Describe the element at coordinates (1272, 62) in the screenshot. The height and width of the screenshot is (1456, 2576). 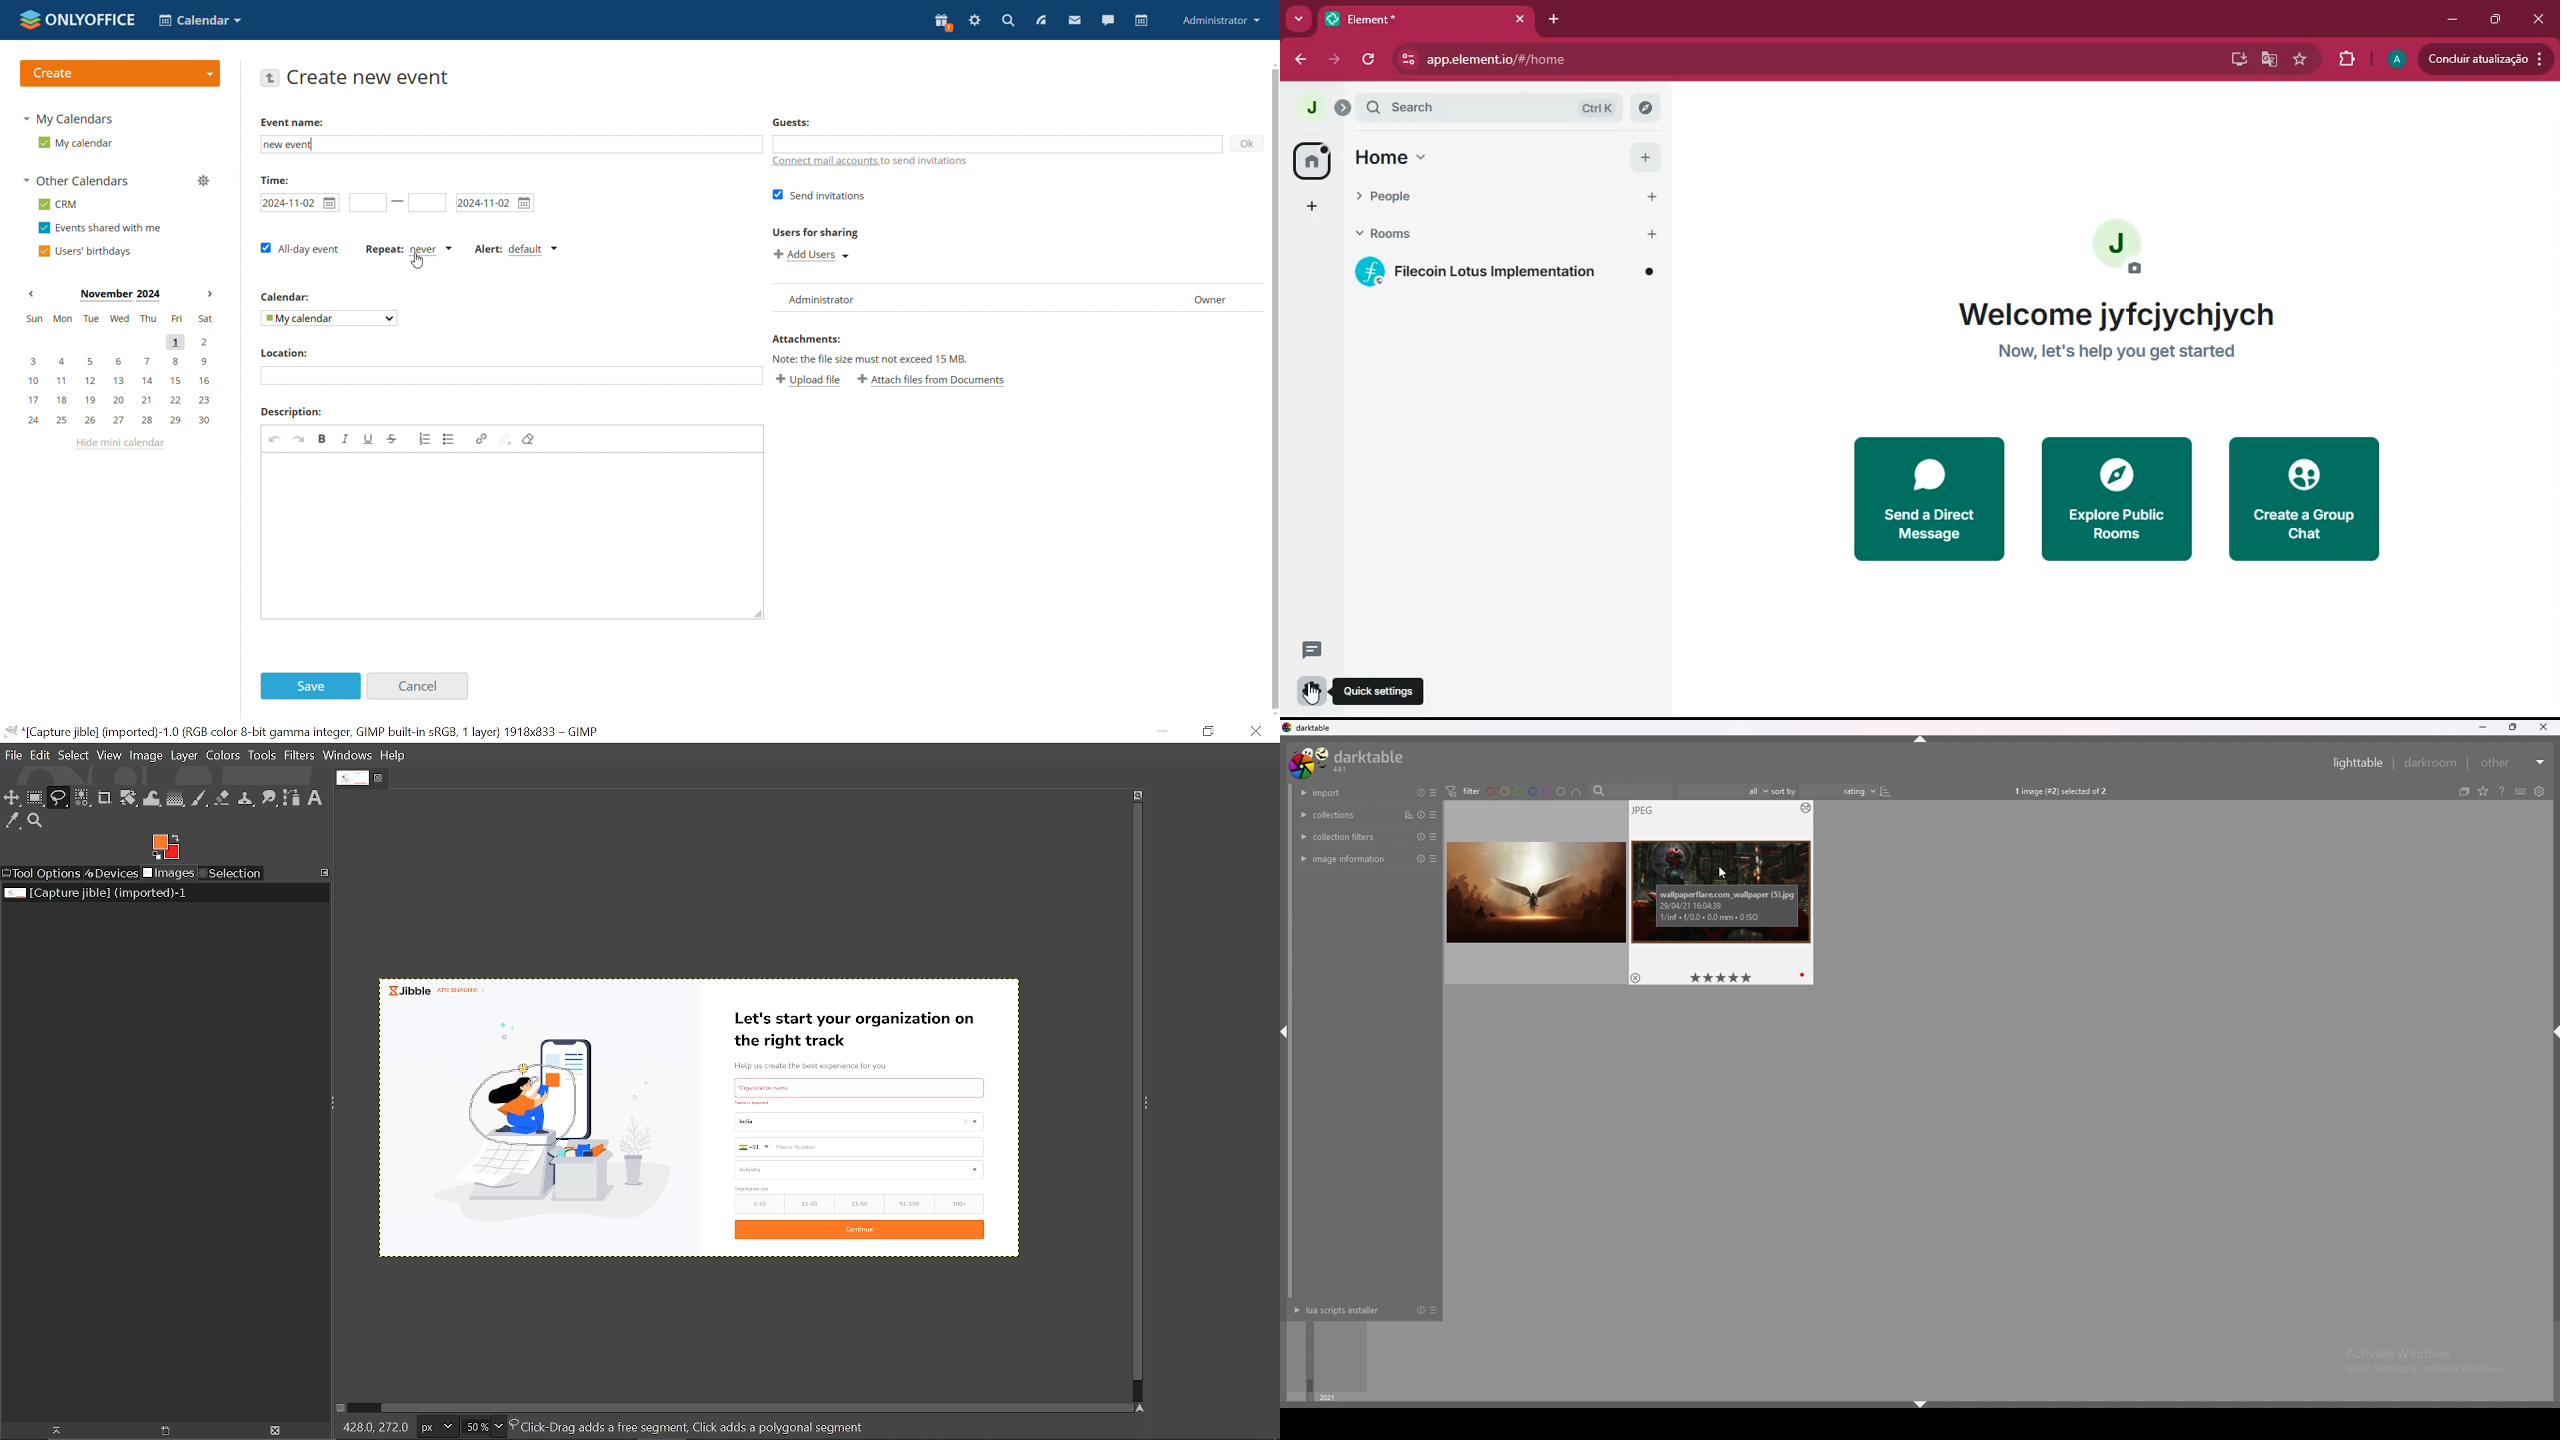
I see `scroll -up` at that location.